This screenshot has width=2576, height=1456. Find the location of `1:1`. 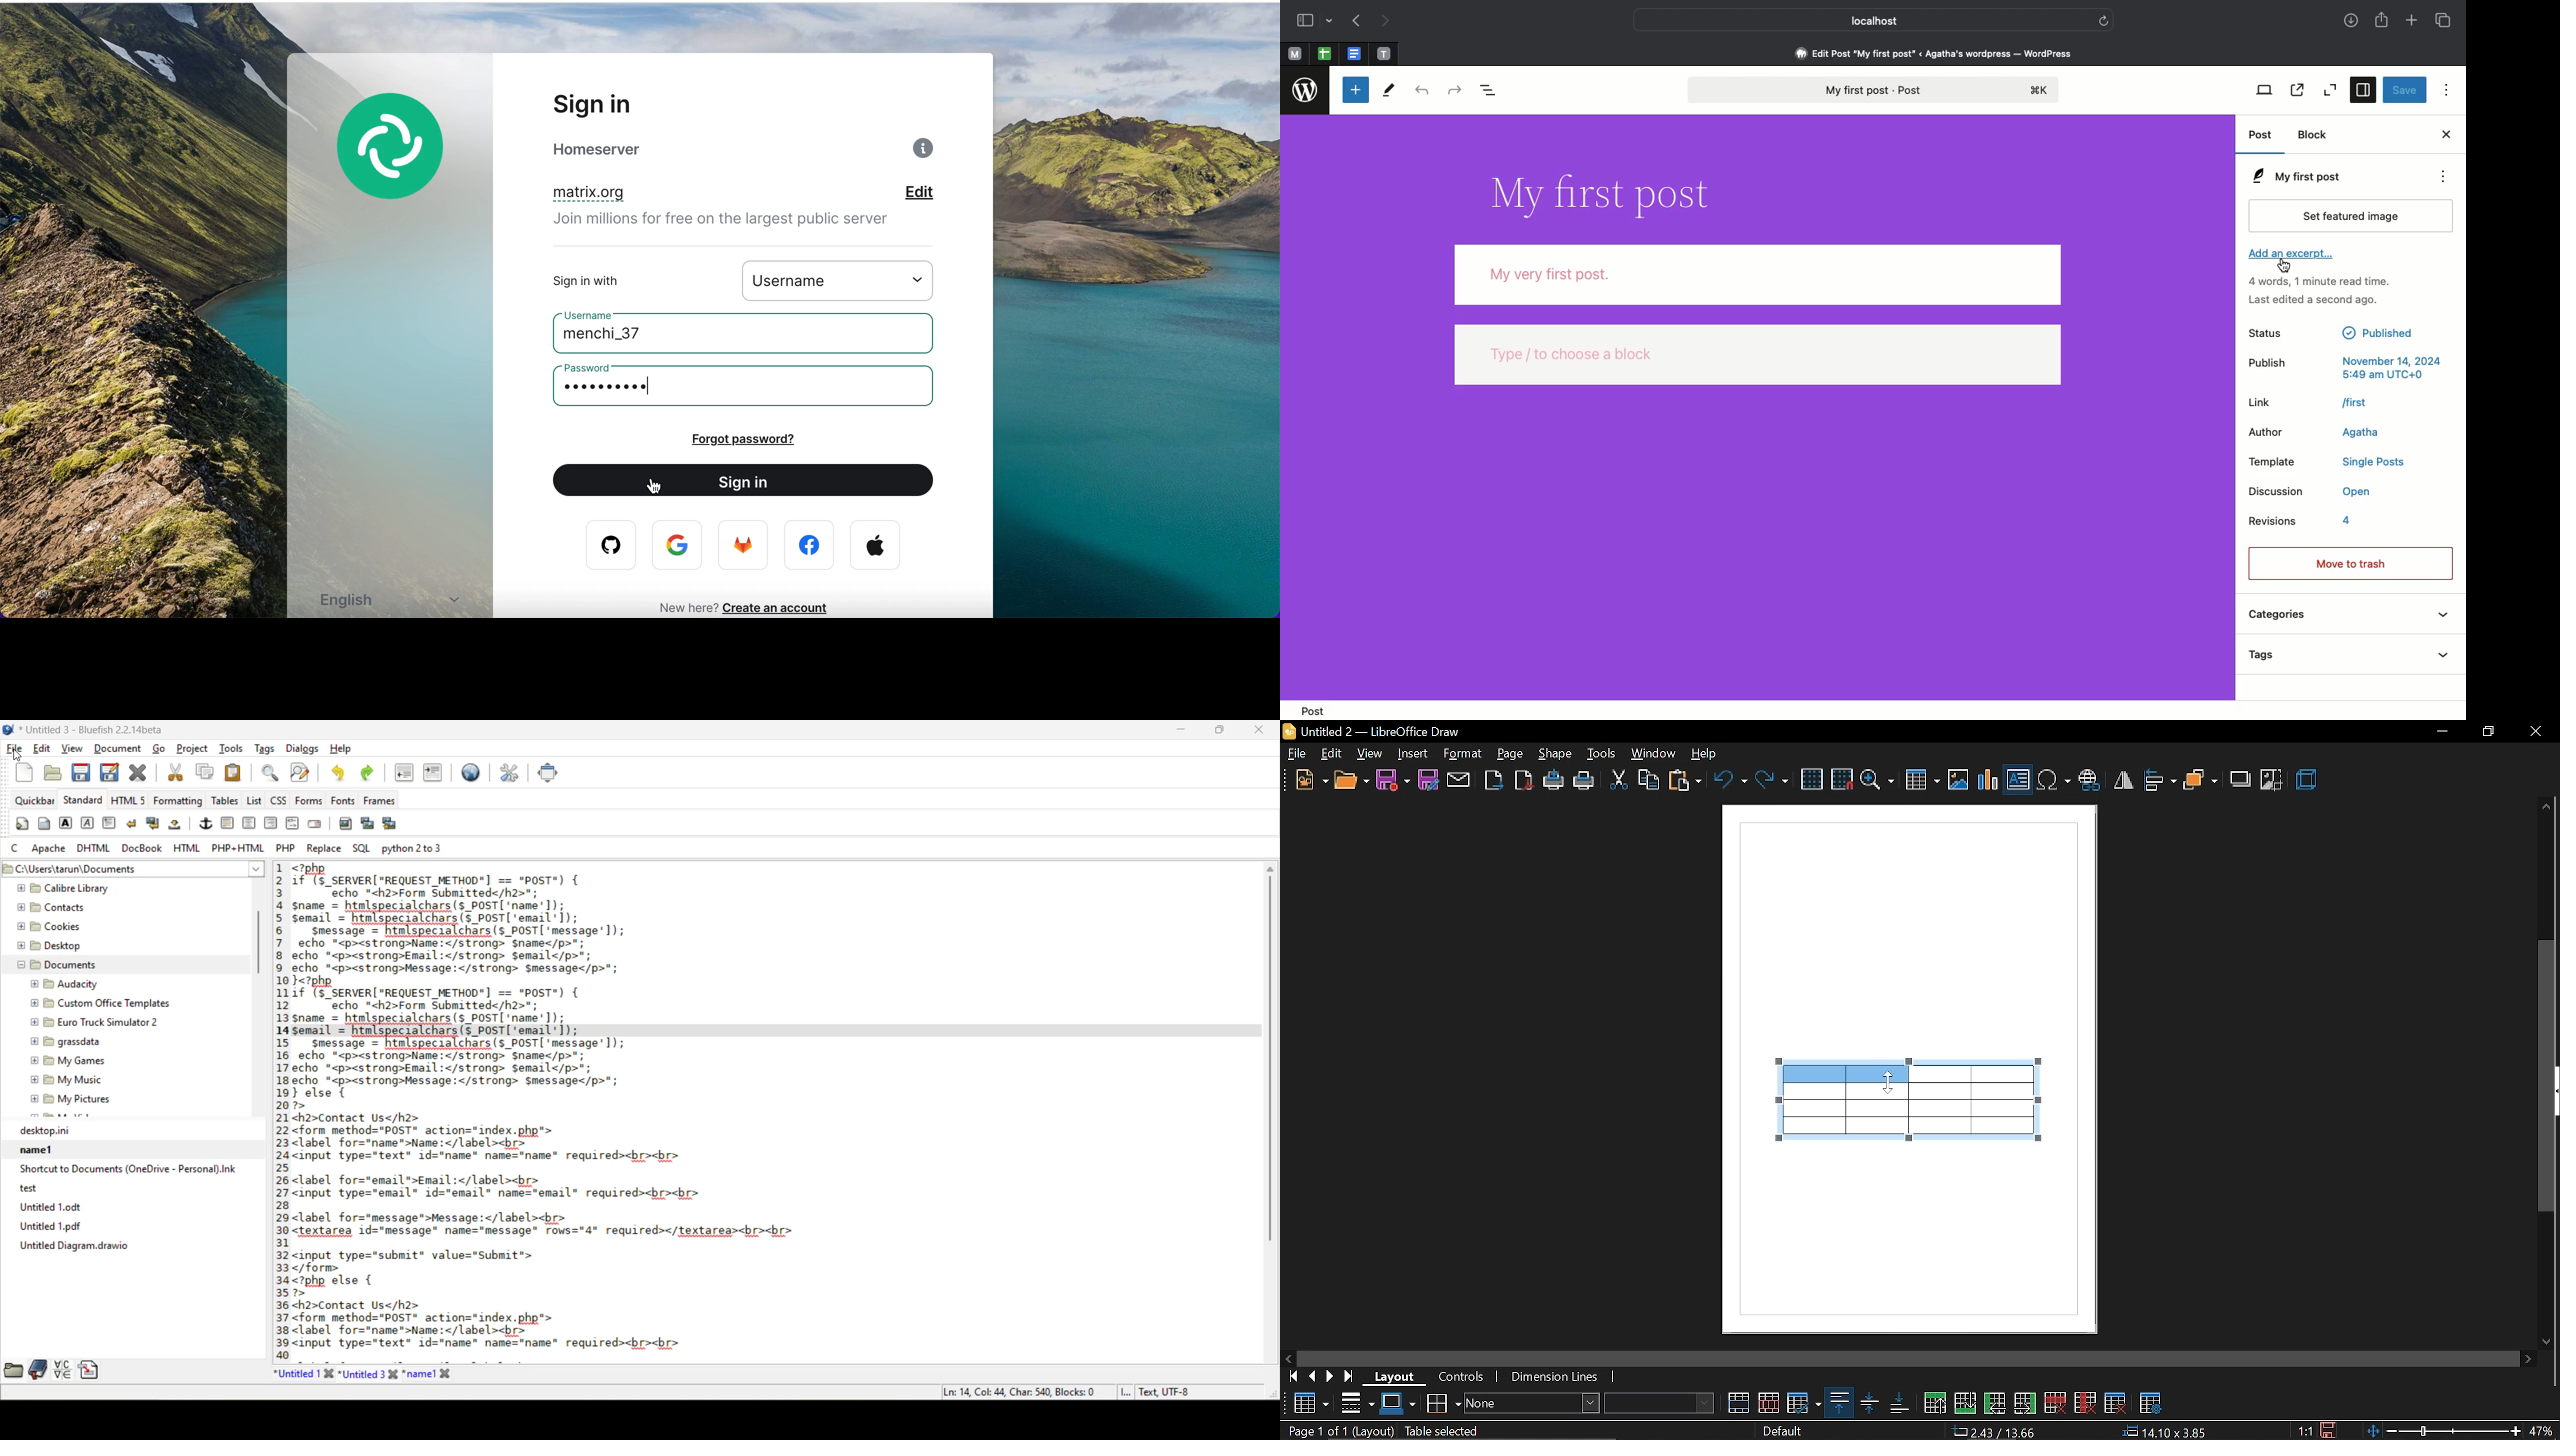

1:1 is located at coordinates (2304, 1431).